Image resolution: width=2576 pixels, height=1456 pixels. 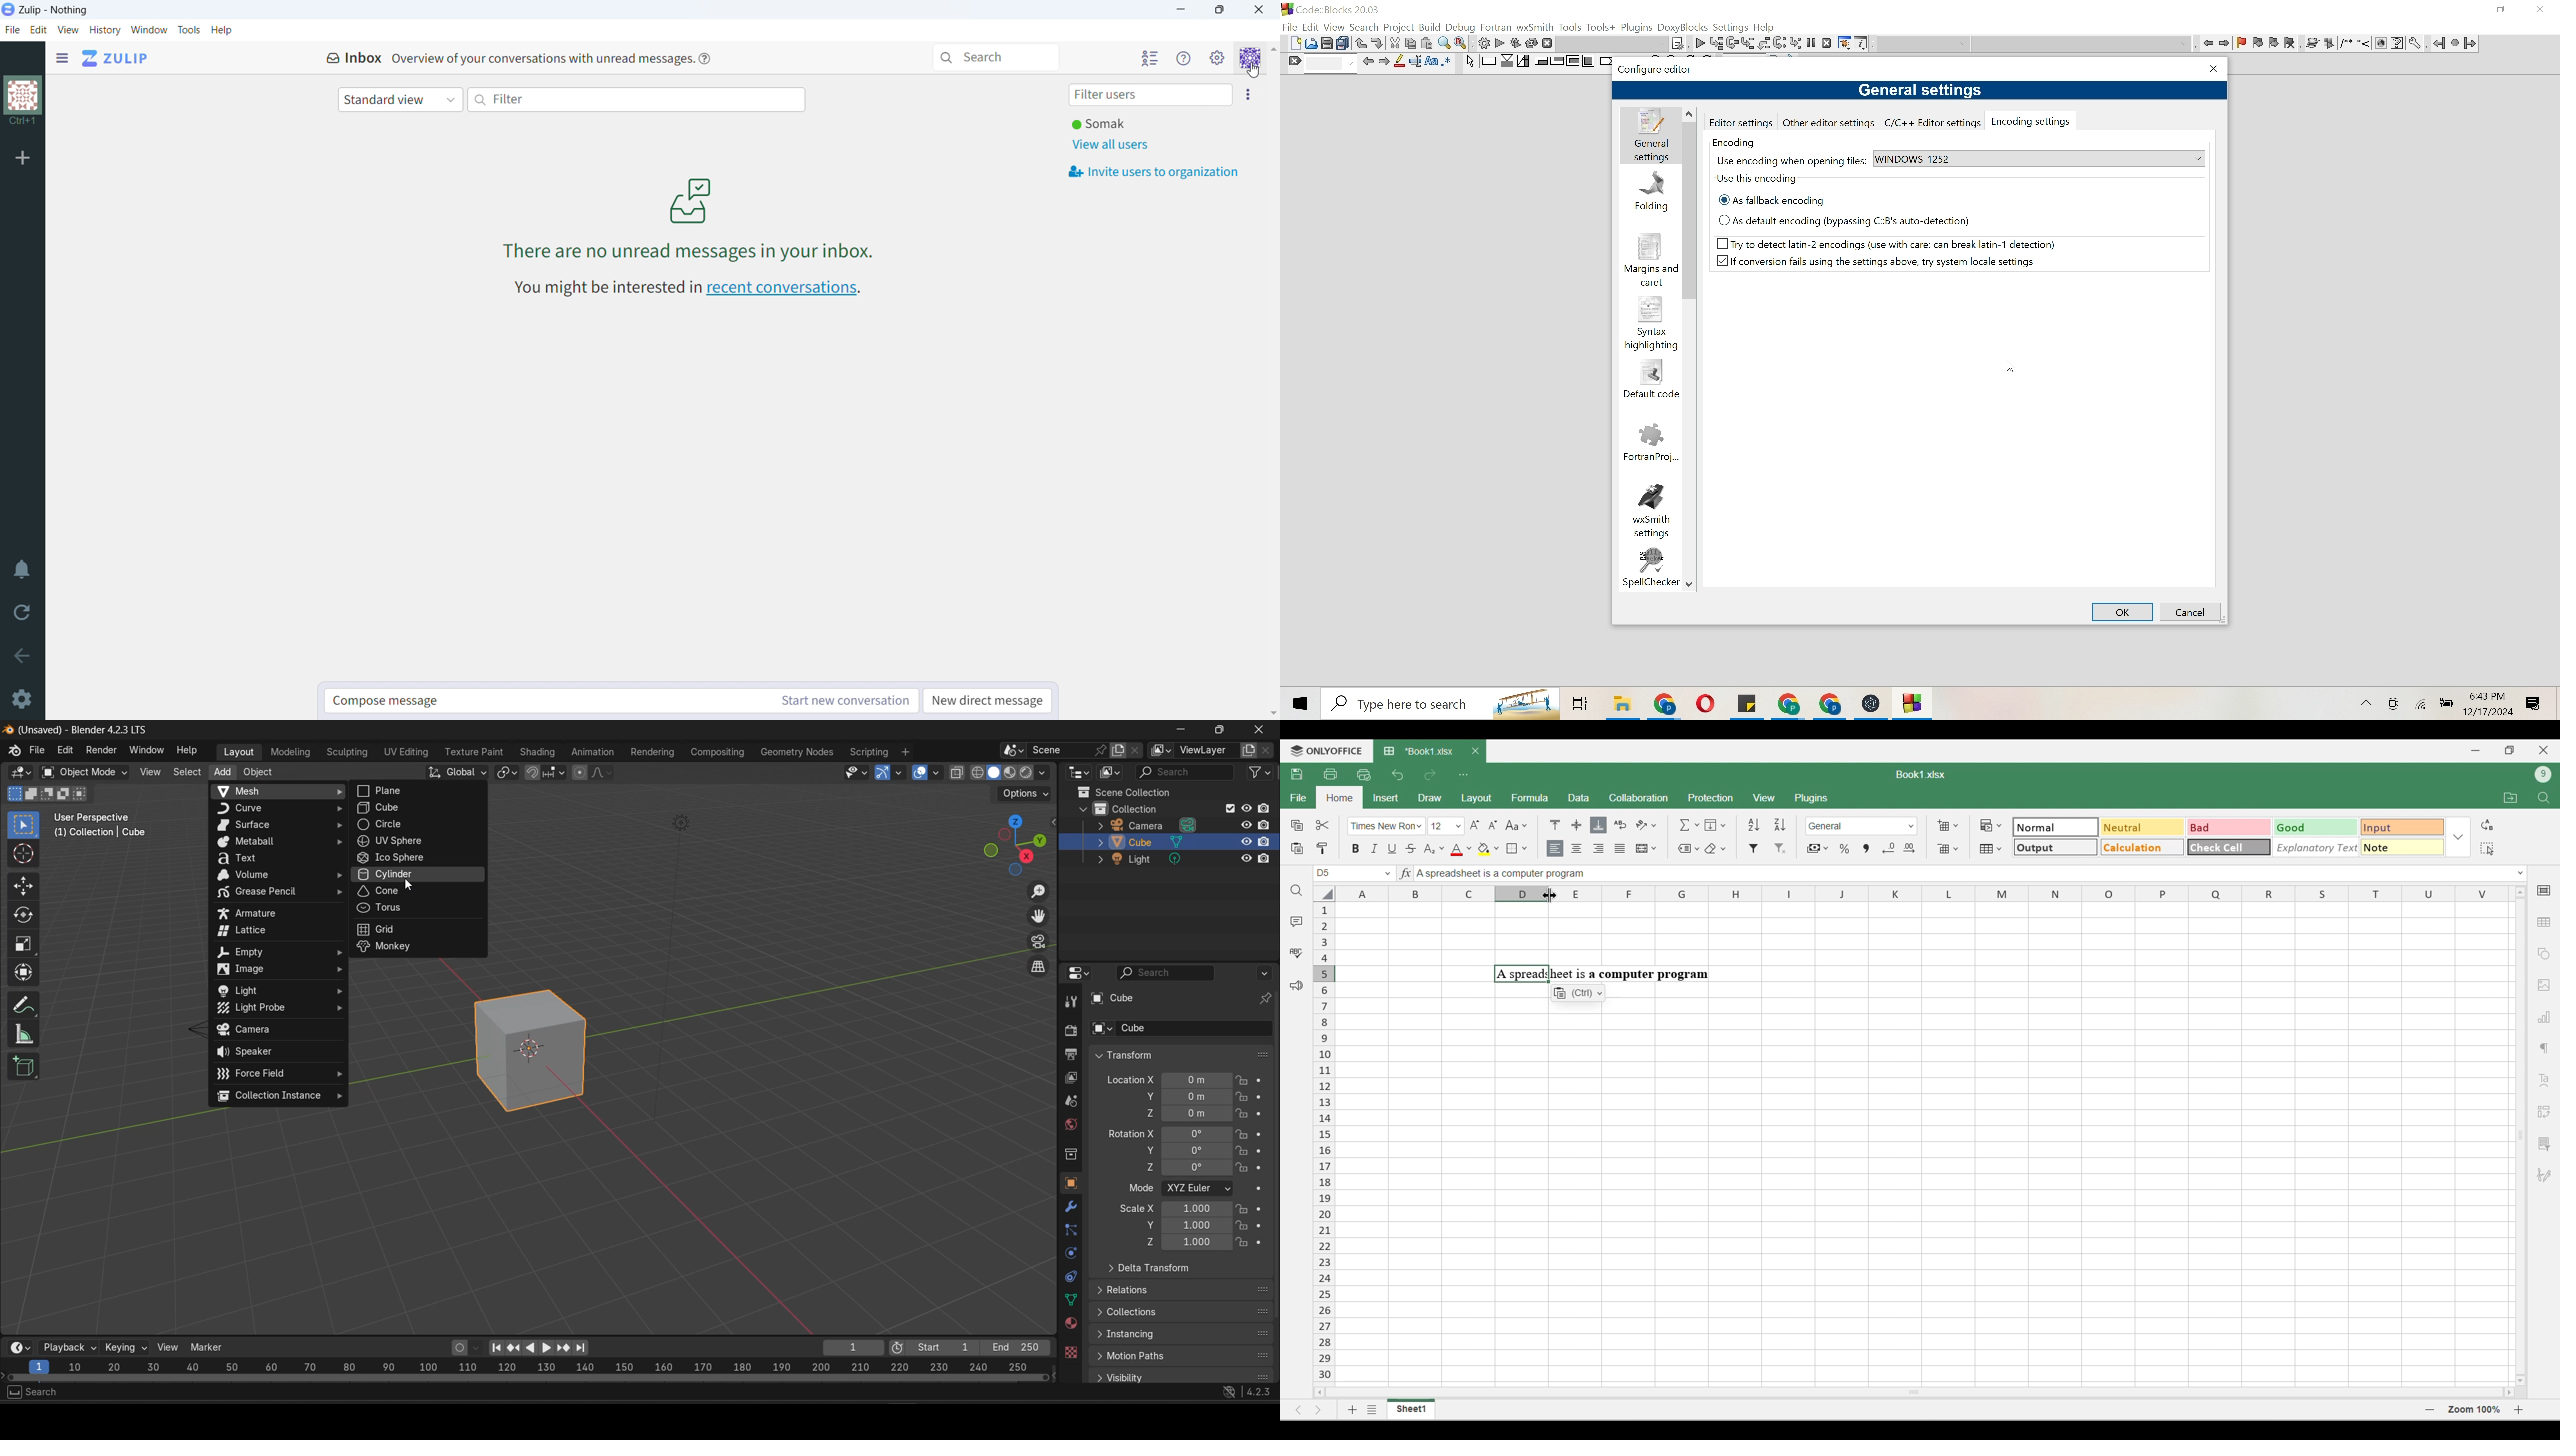 What do you see at coordinates (1530, 797) in the screenshot?
I see `Formula menu` at bounding box center [1530, 797].